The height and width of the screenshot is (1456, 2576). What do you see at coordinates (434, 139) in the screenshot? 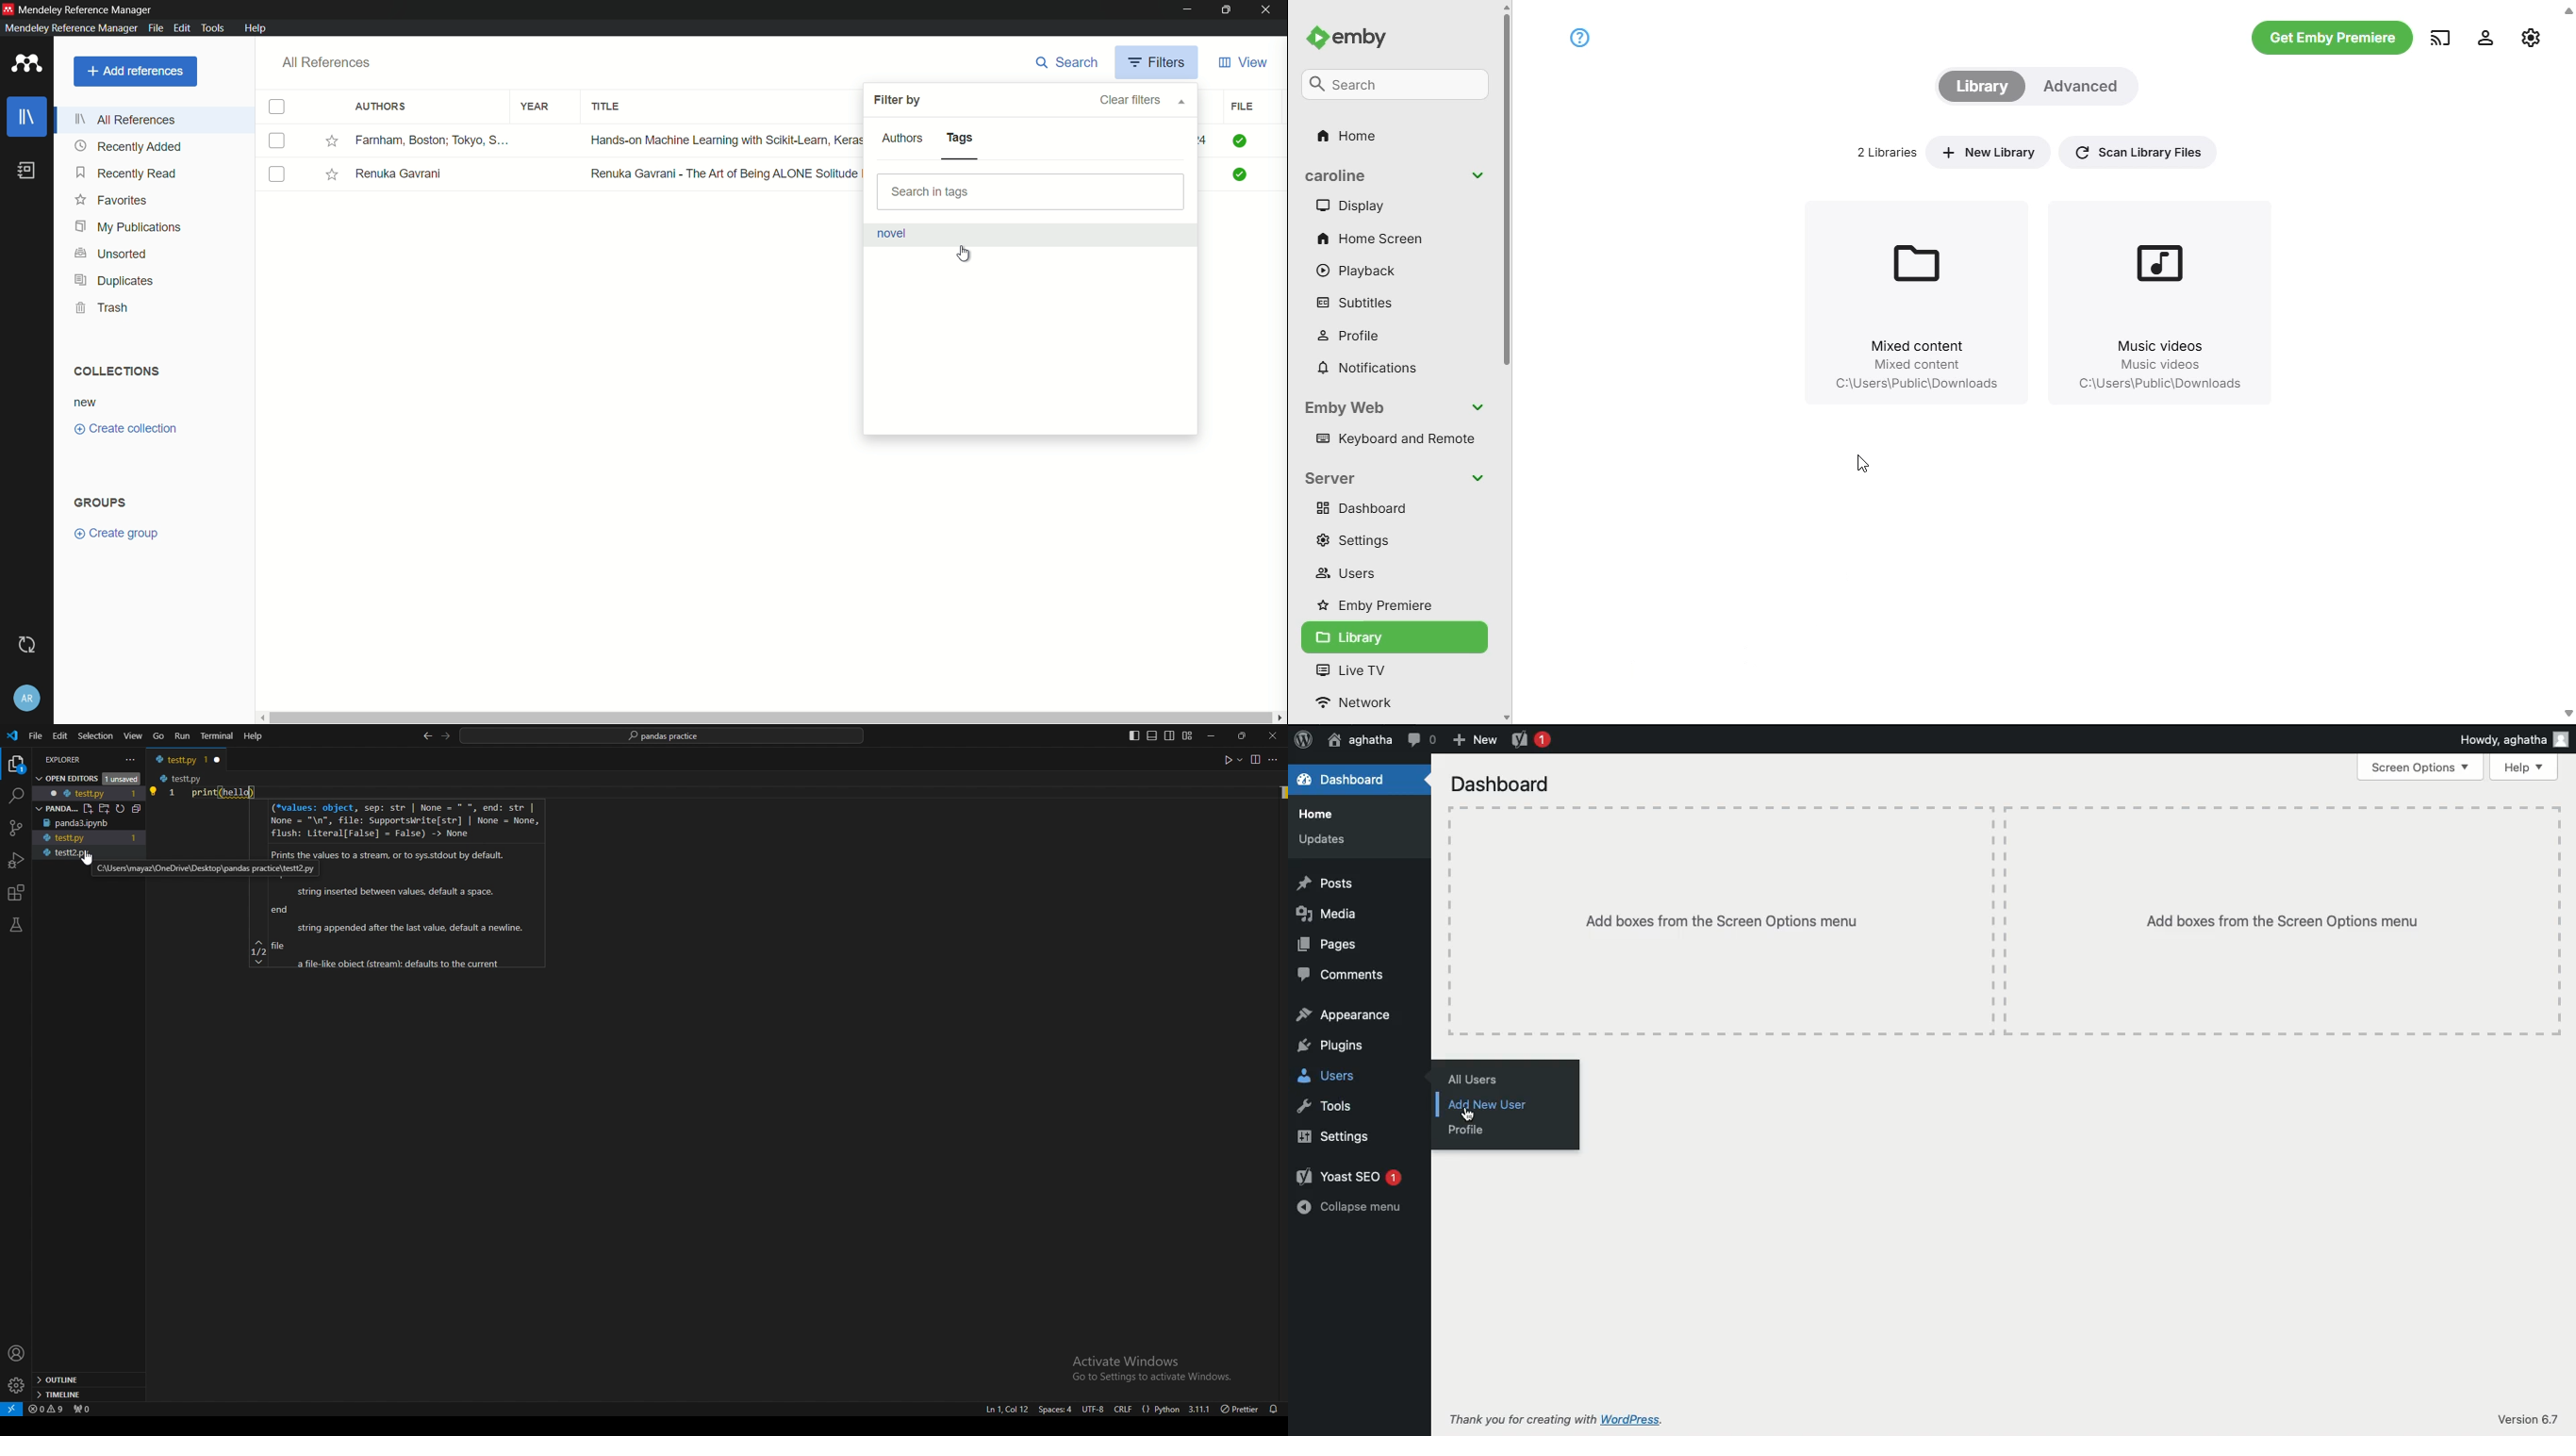
I see `Farnham, Boston; Tokyo, S....` at bounding box center [434, 139].